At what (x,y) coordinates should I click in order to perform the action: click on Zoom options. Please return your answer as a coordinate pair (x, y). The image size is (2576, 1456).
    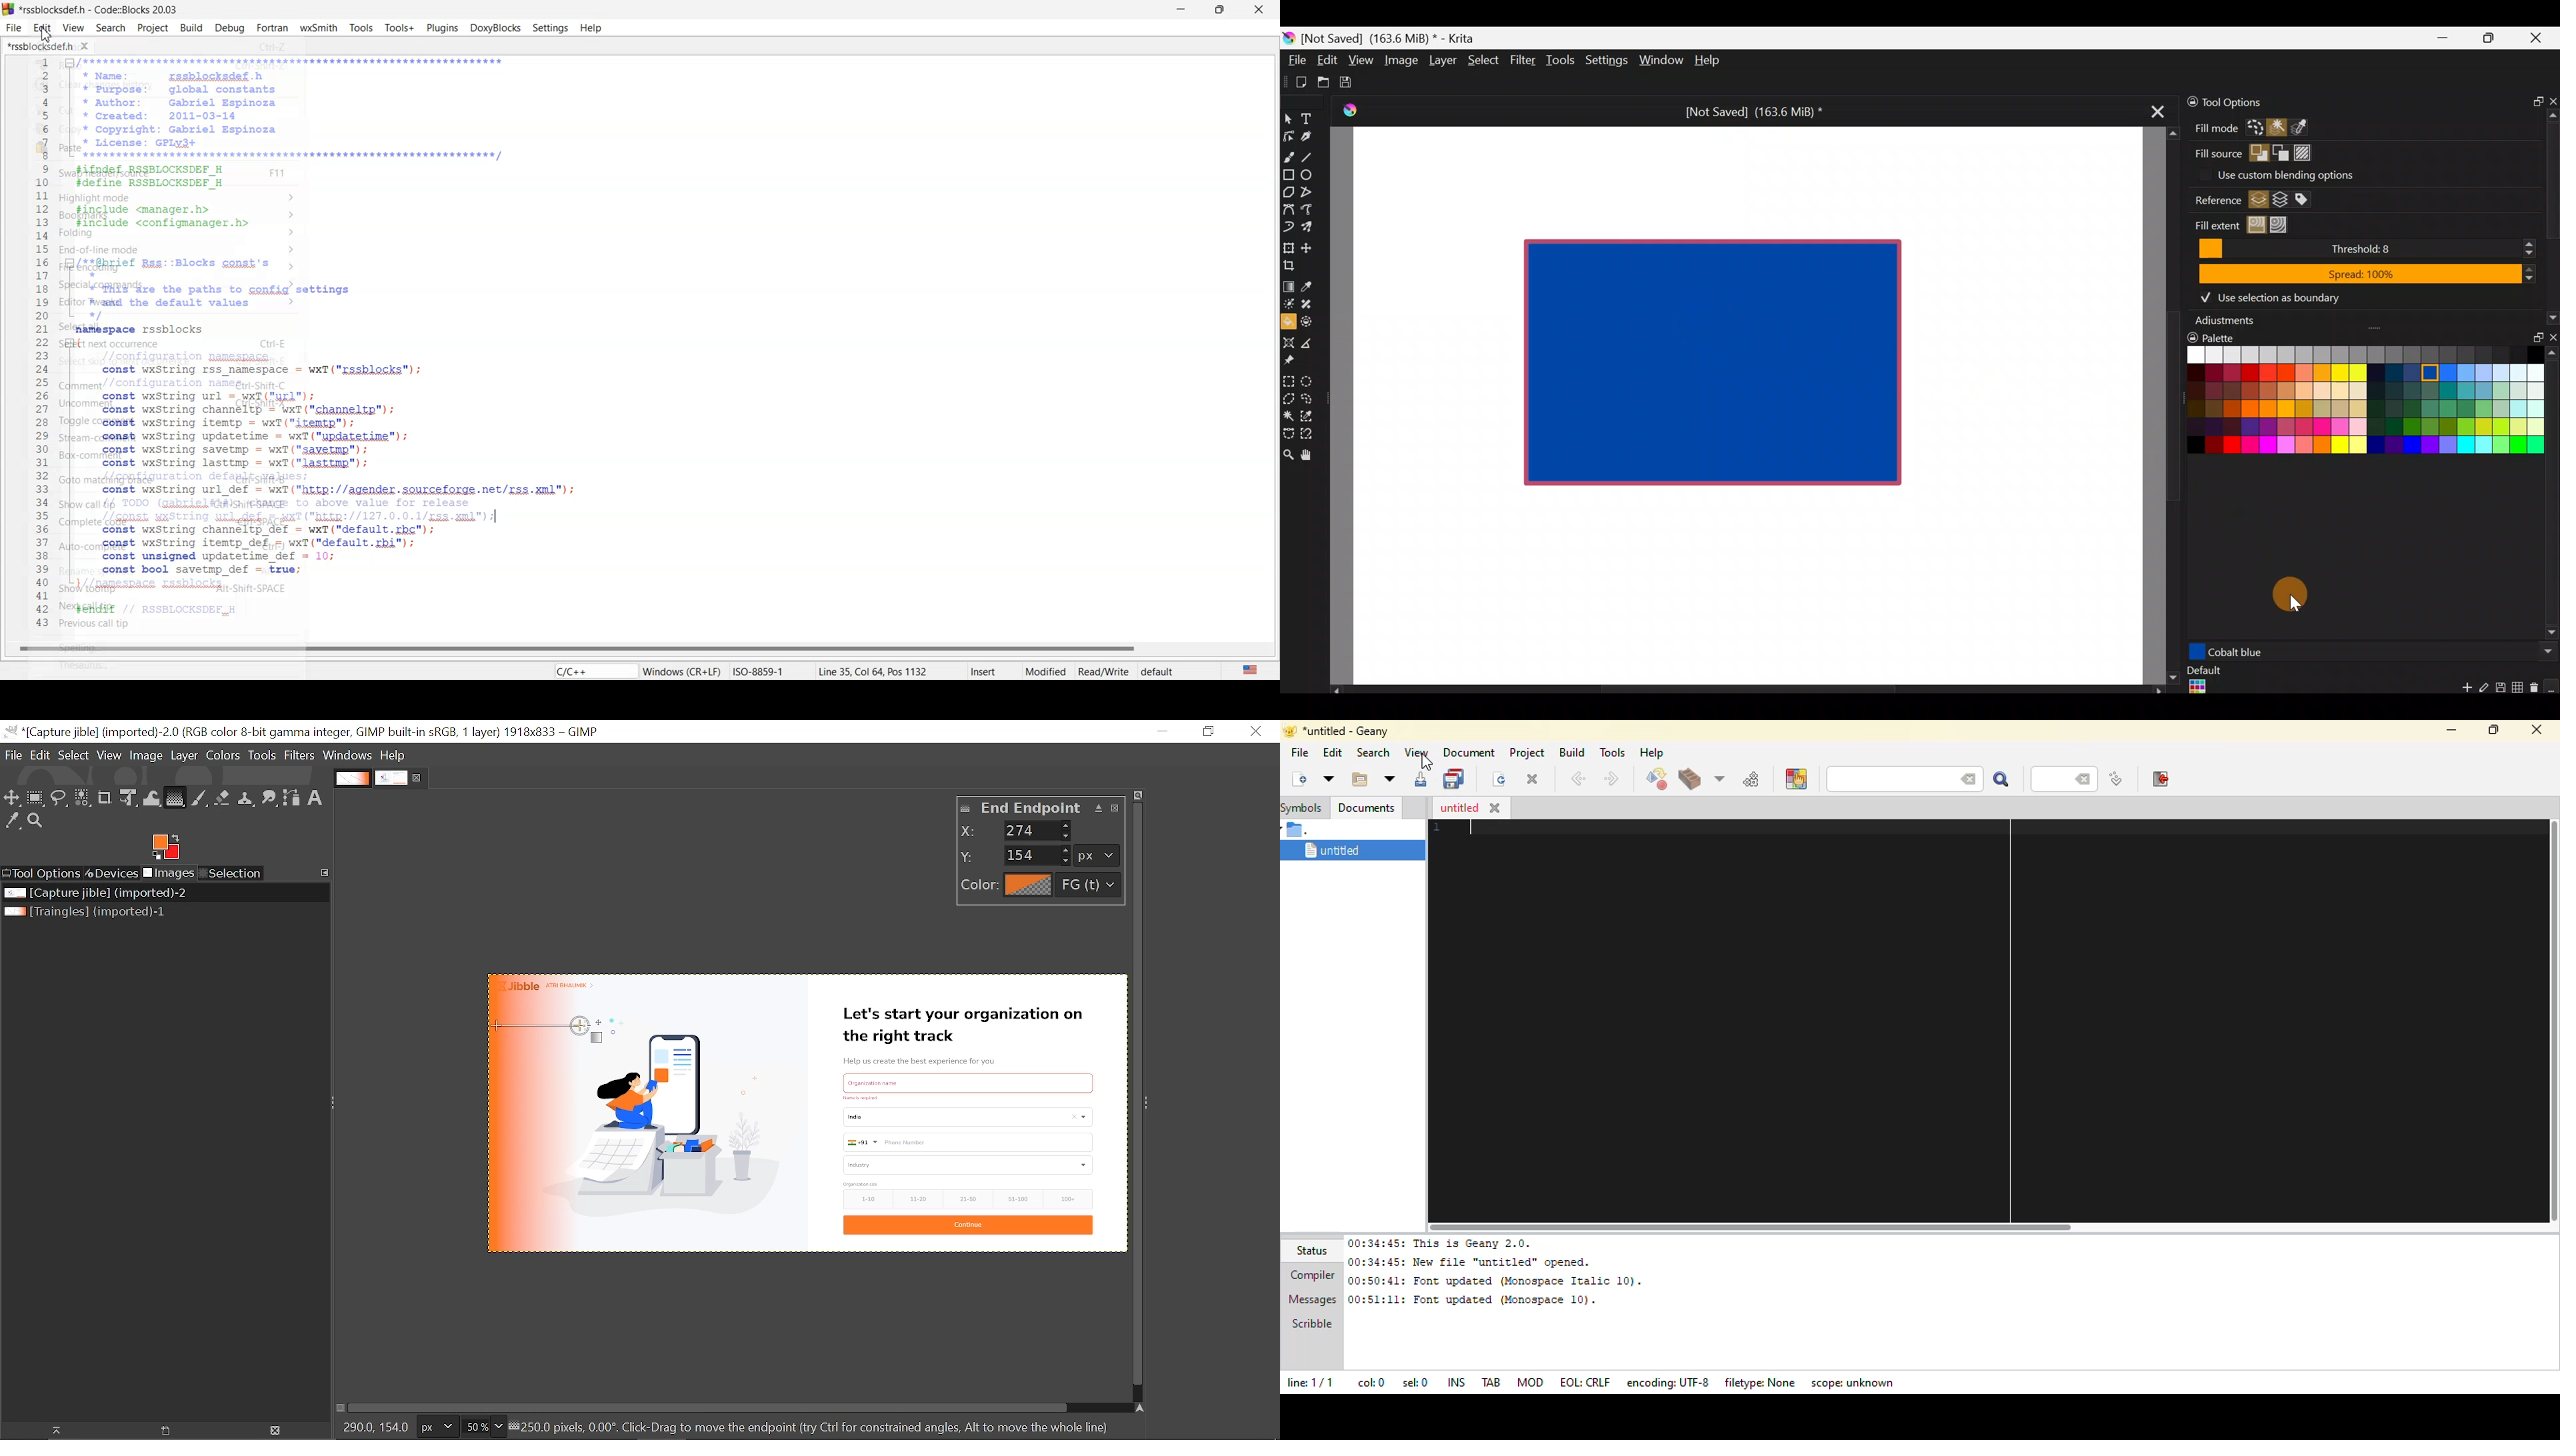
    Looking at the image, I should click on (498, 1427).